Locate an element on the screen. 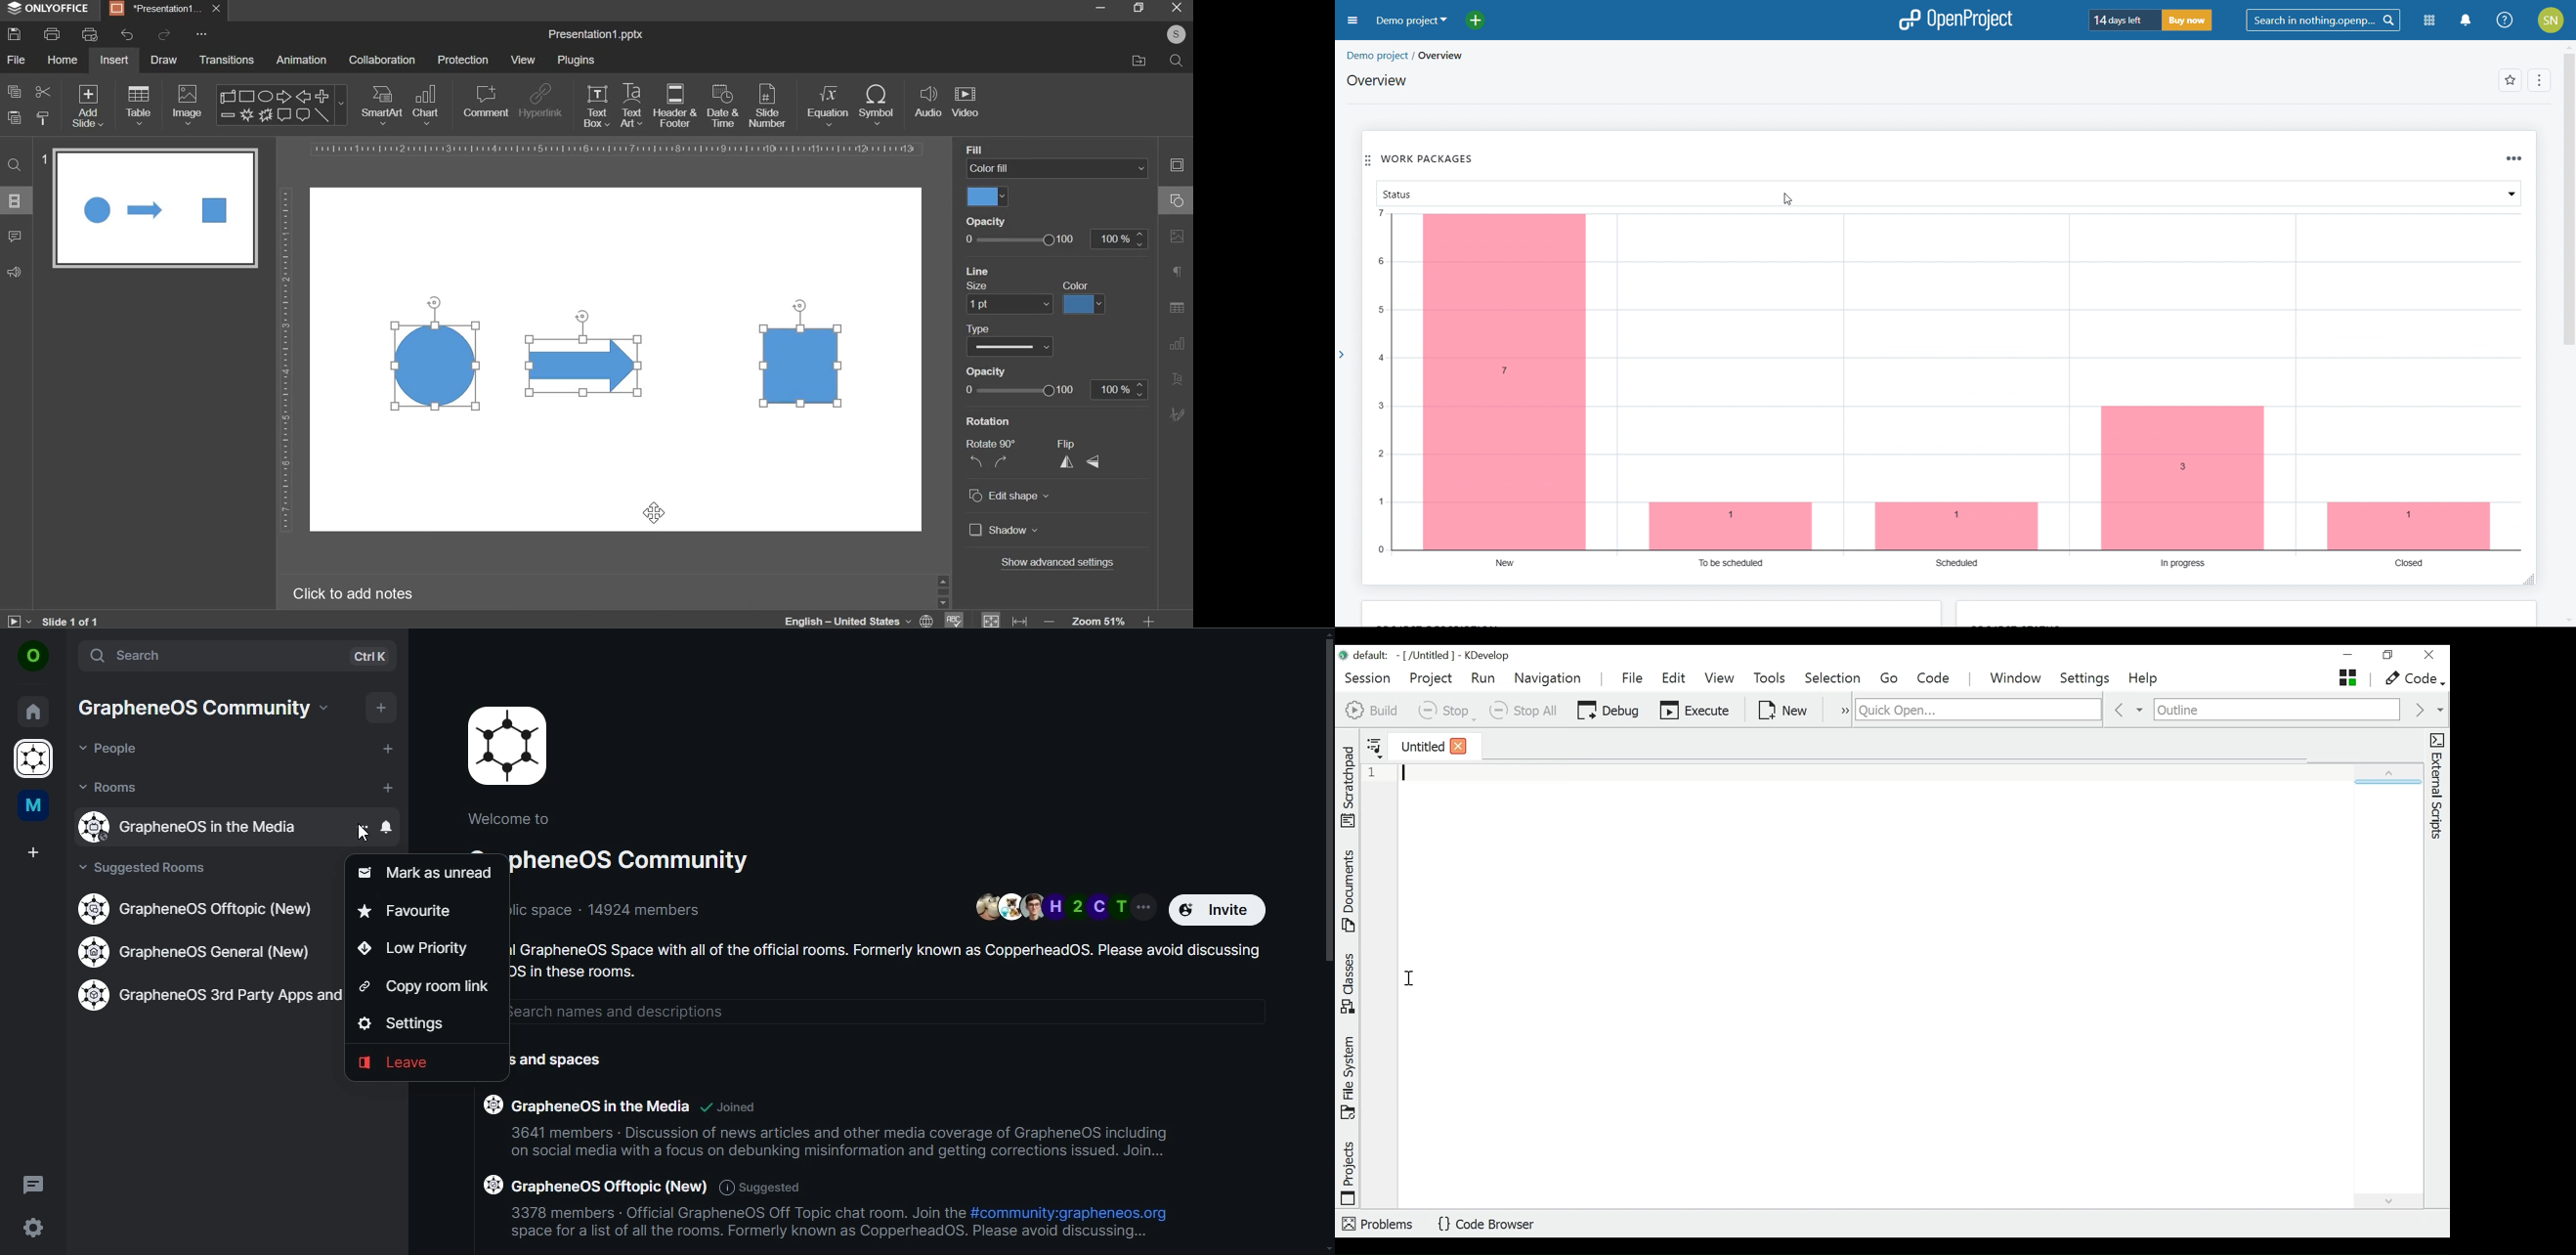  object 1 is located at coordinates (431, 367).